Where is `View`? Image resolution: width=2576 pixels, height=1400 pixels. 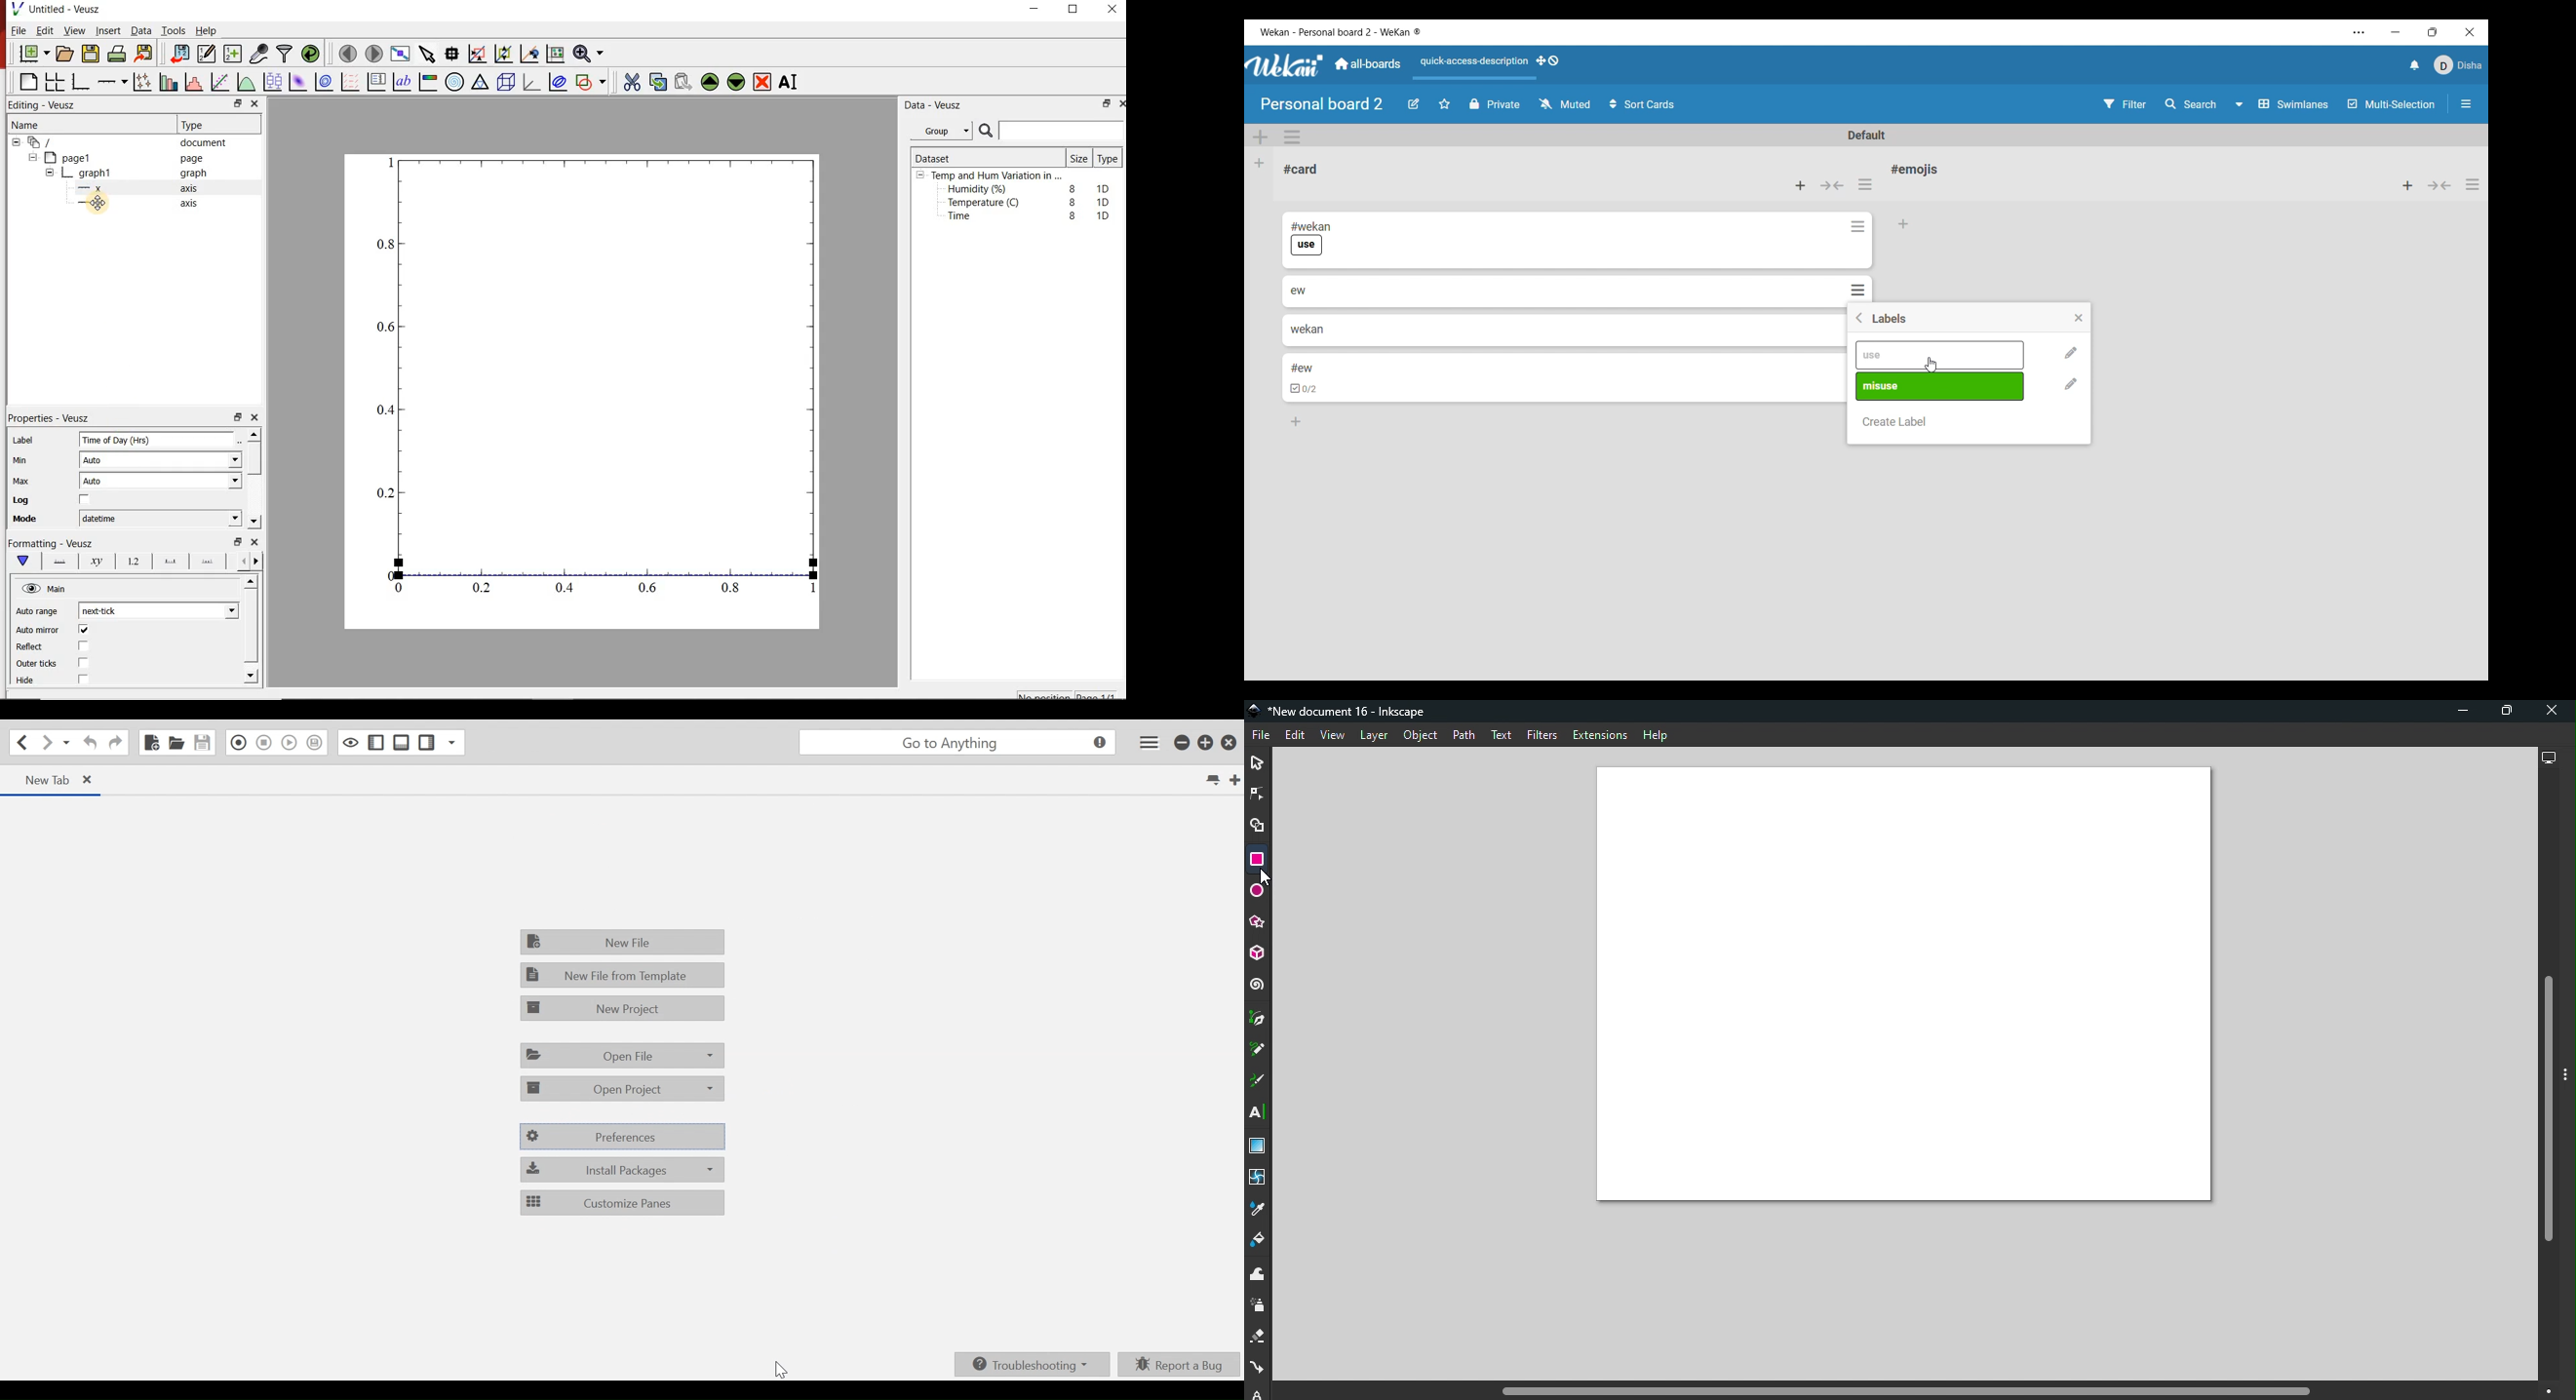
View is located at coordinates (1331, 735).